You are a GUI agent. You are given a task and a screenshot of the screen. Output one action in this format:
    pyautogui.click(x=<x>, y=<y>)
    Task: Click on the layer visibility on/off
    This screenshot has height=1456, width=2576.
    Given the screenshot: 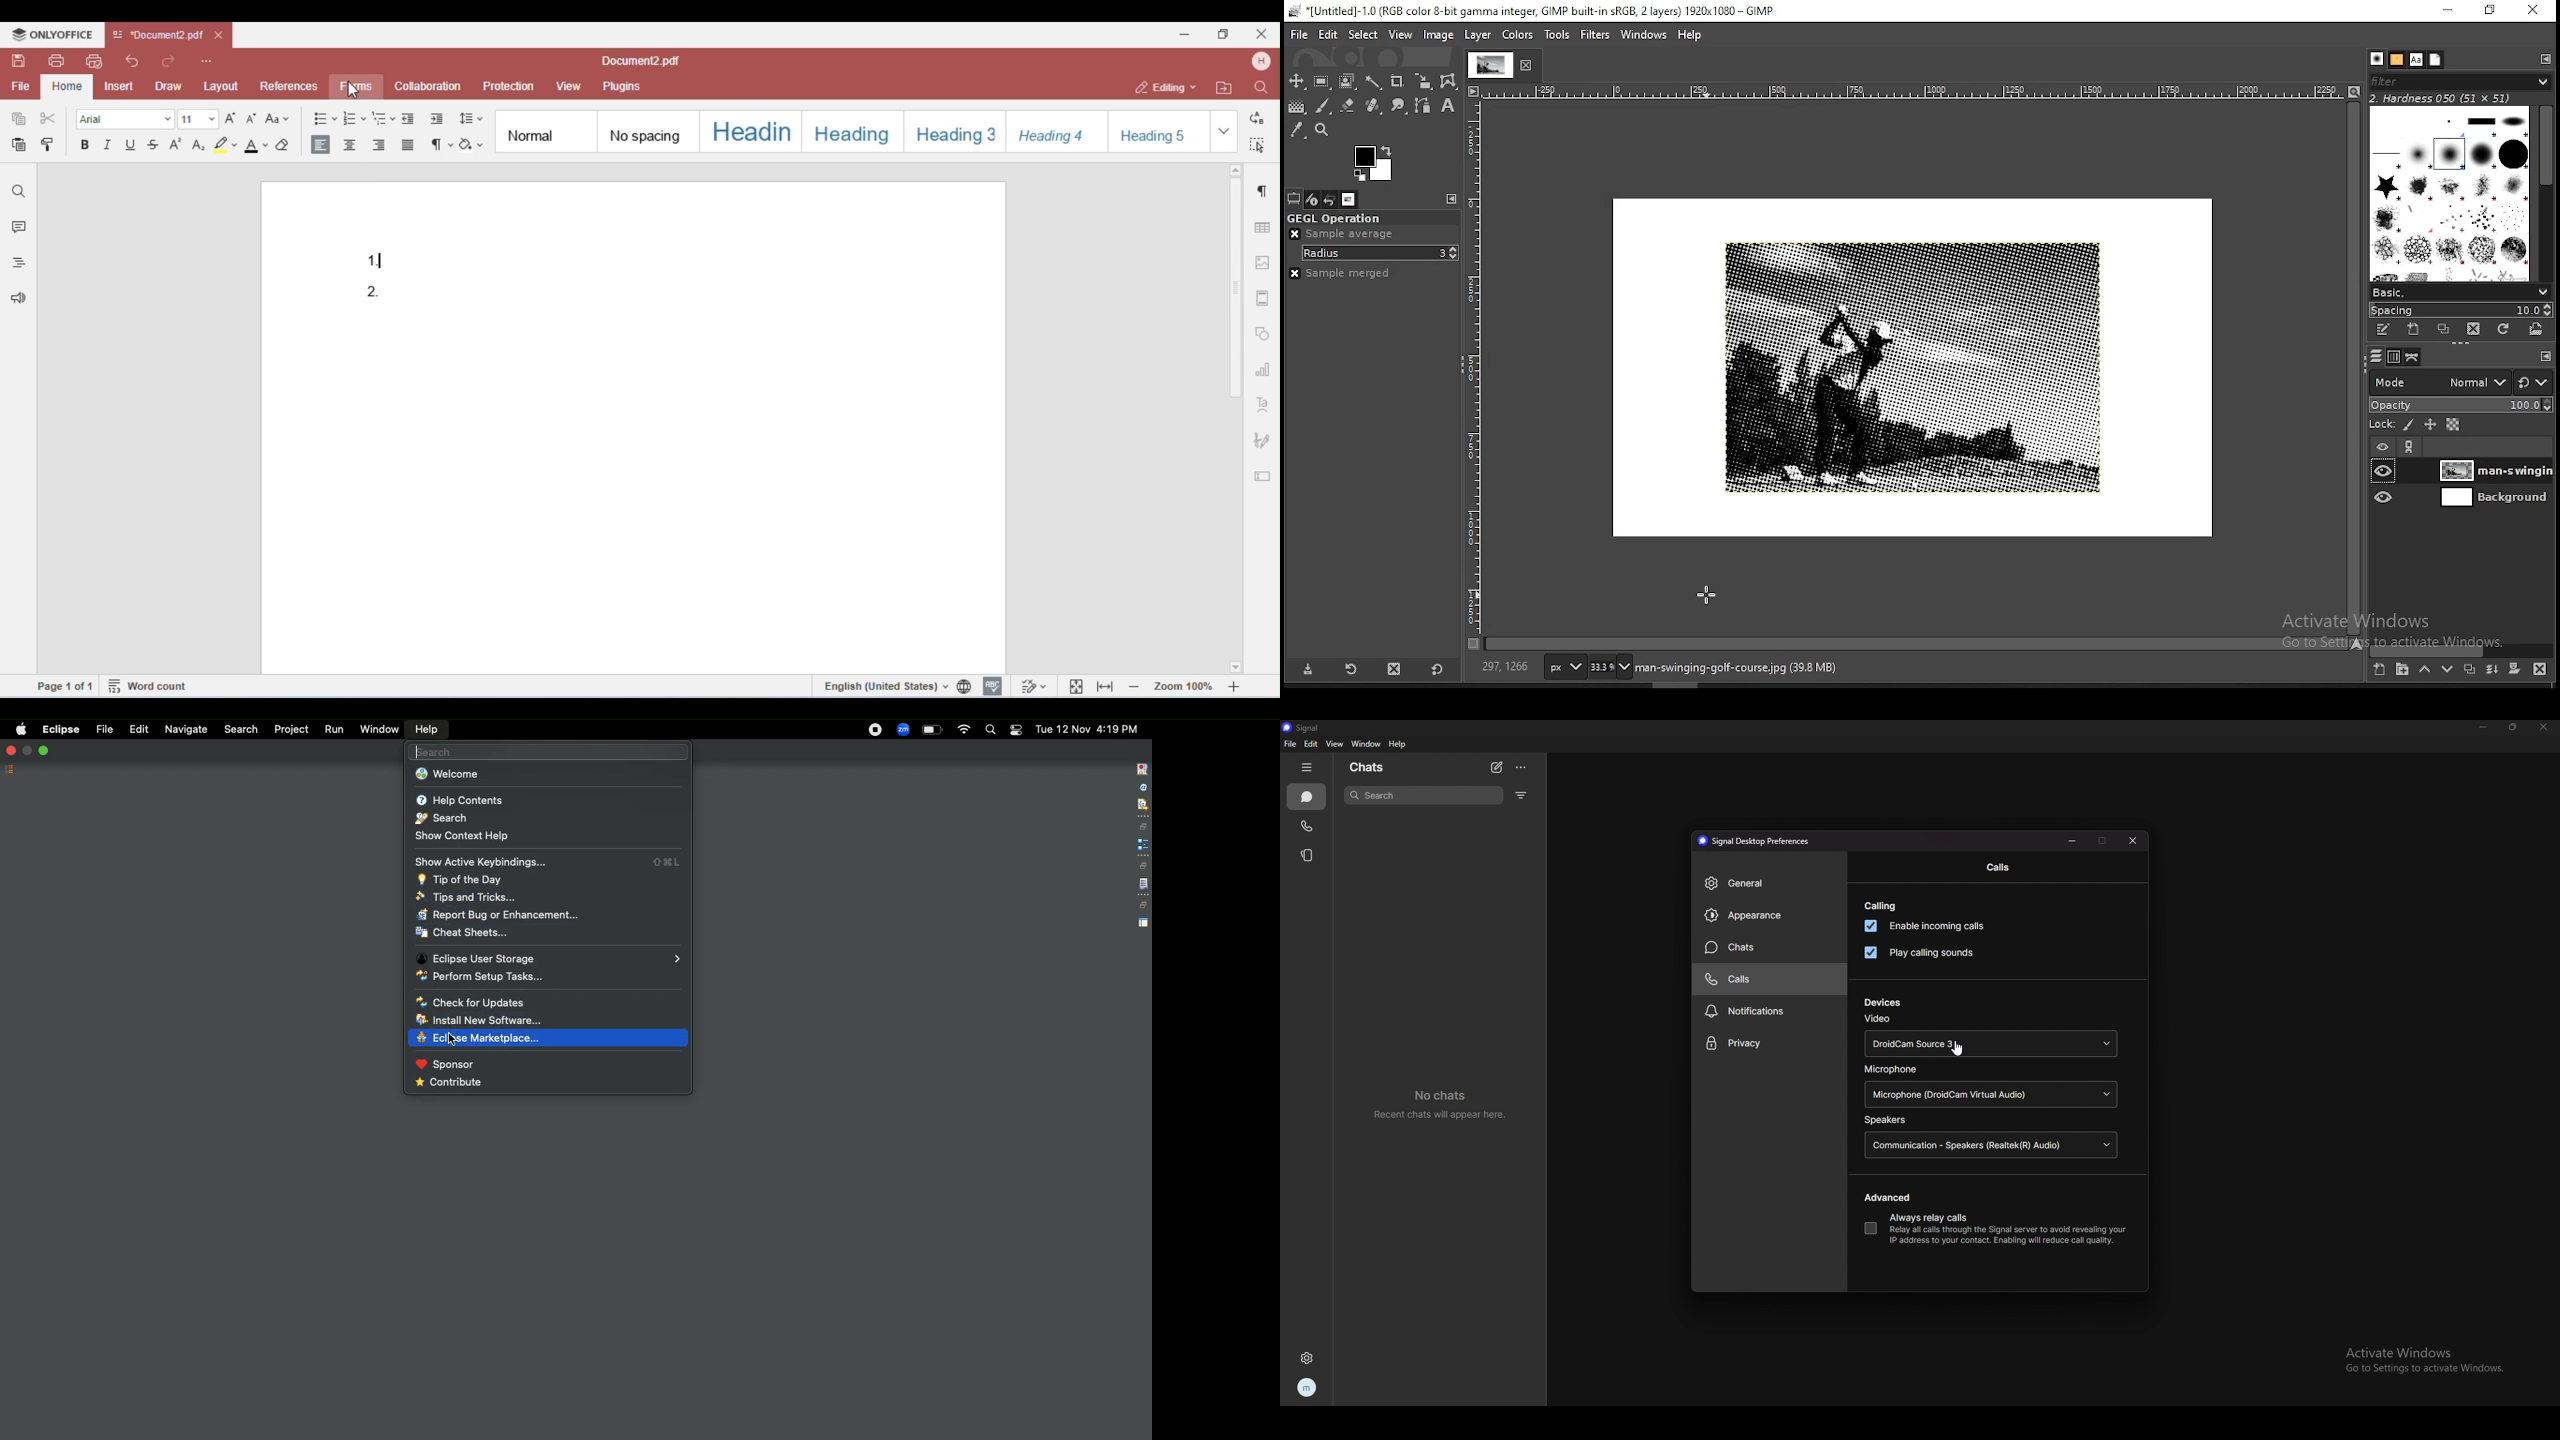 What is the action you would take?
    pyautogui.click(x=2383, y=472)
    